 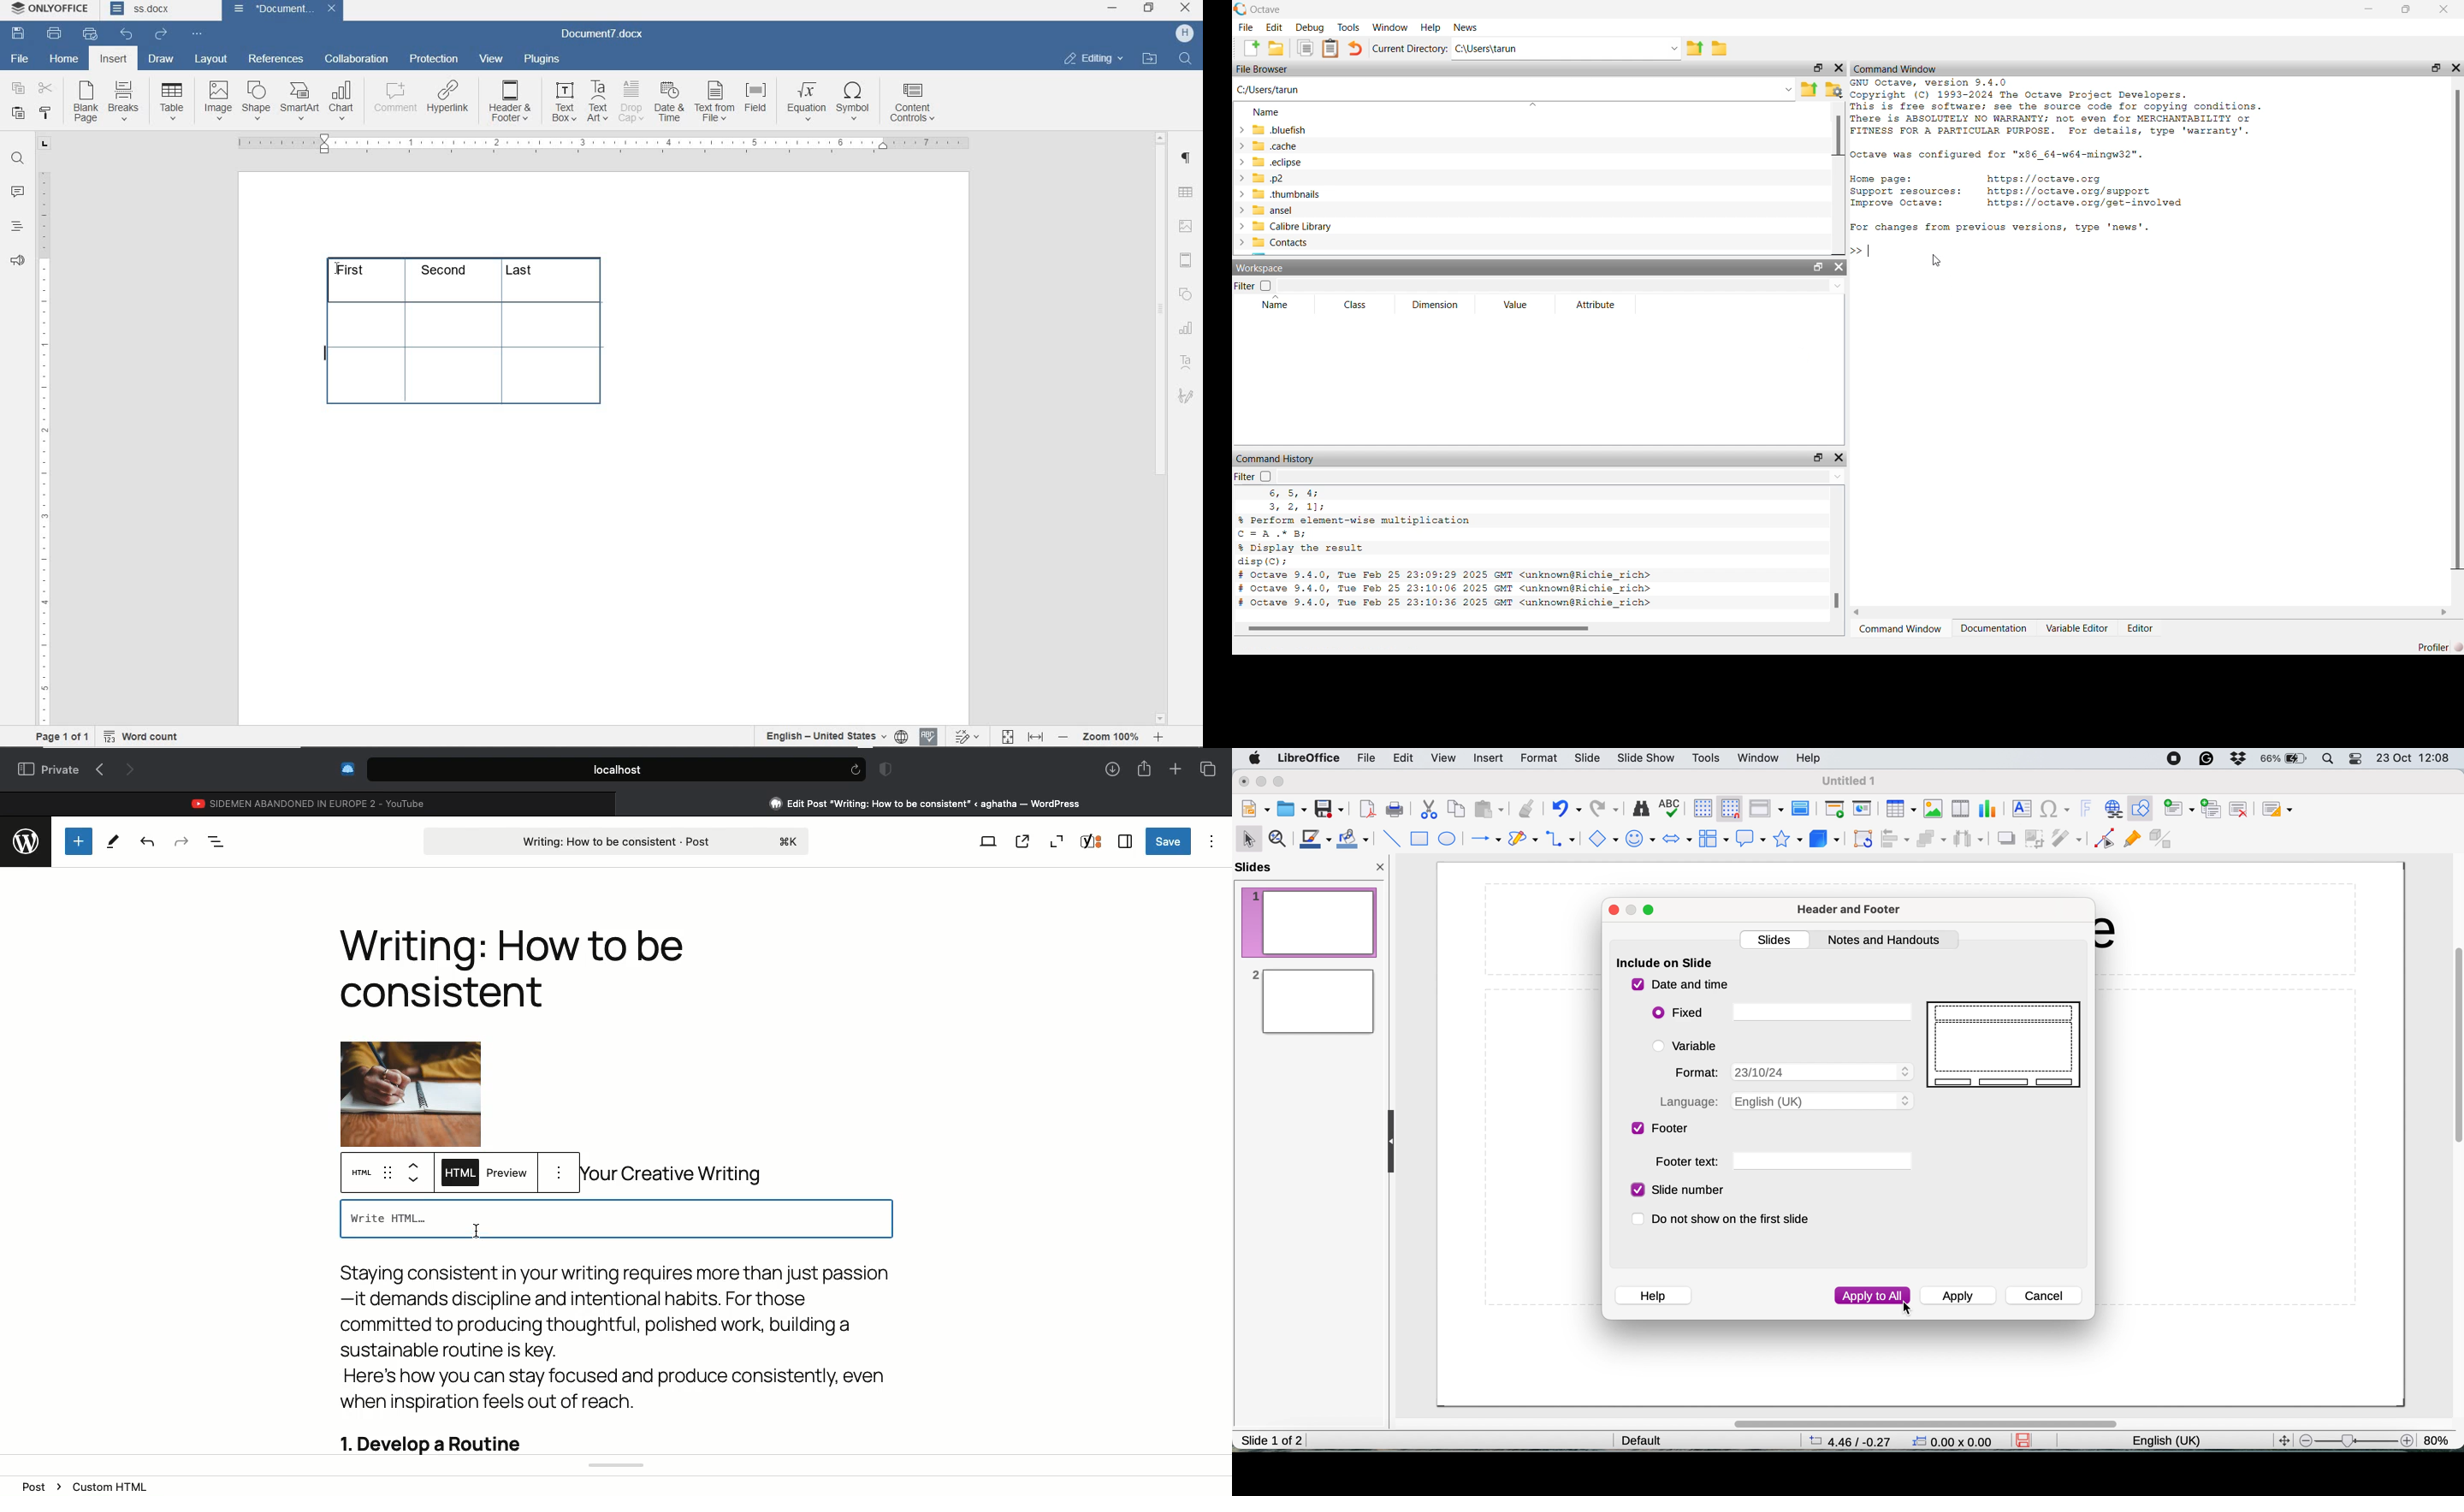 What do you see at coordinates (113, 60) in the screenshot?
I see `insert` at bounding box center [113, 60].